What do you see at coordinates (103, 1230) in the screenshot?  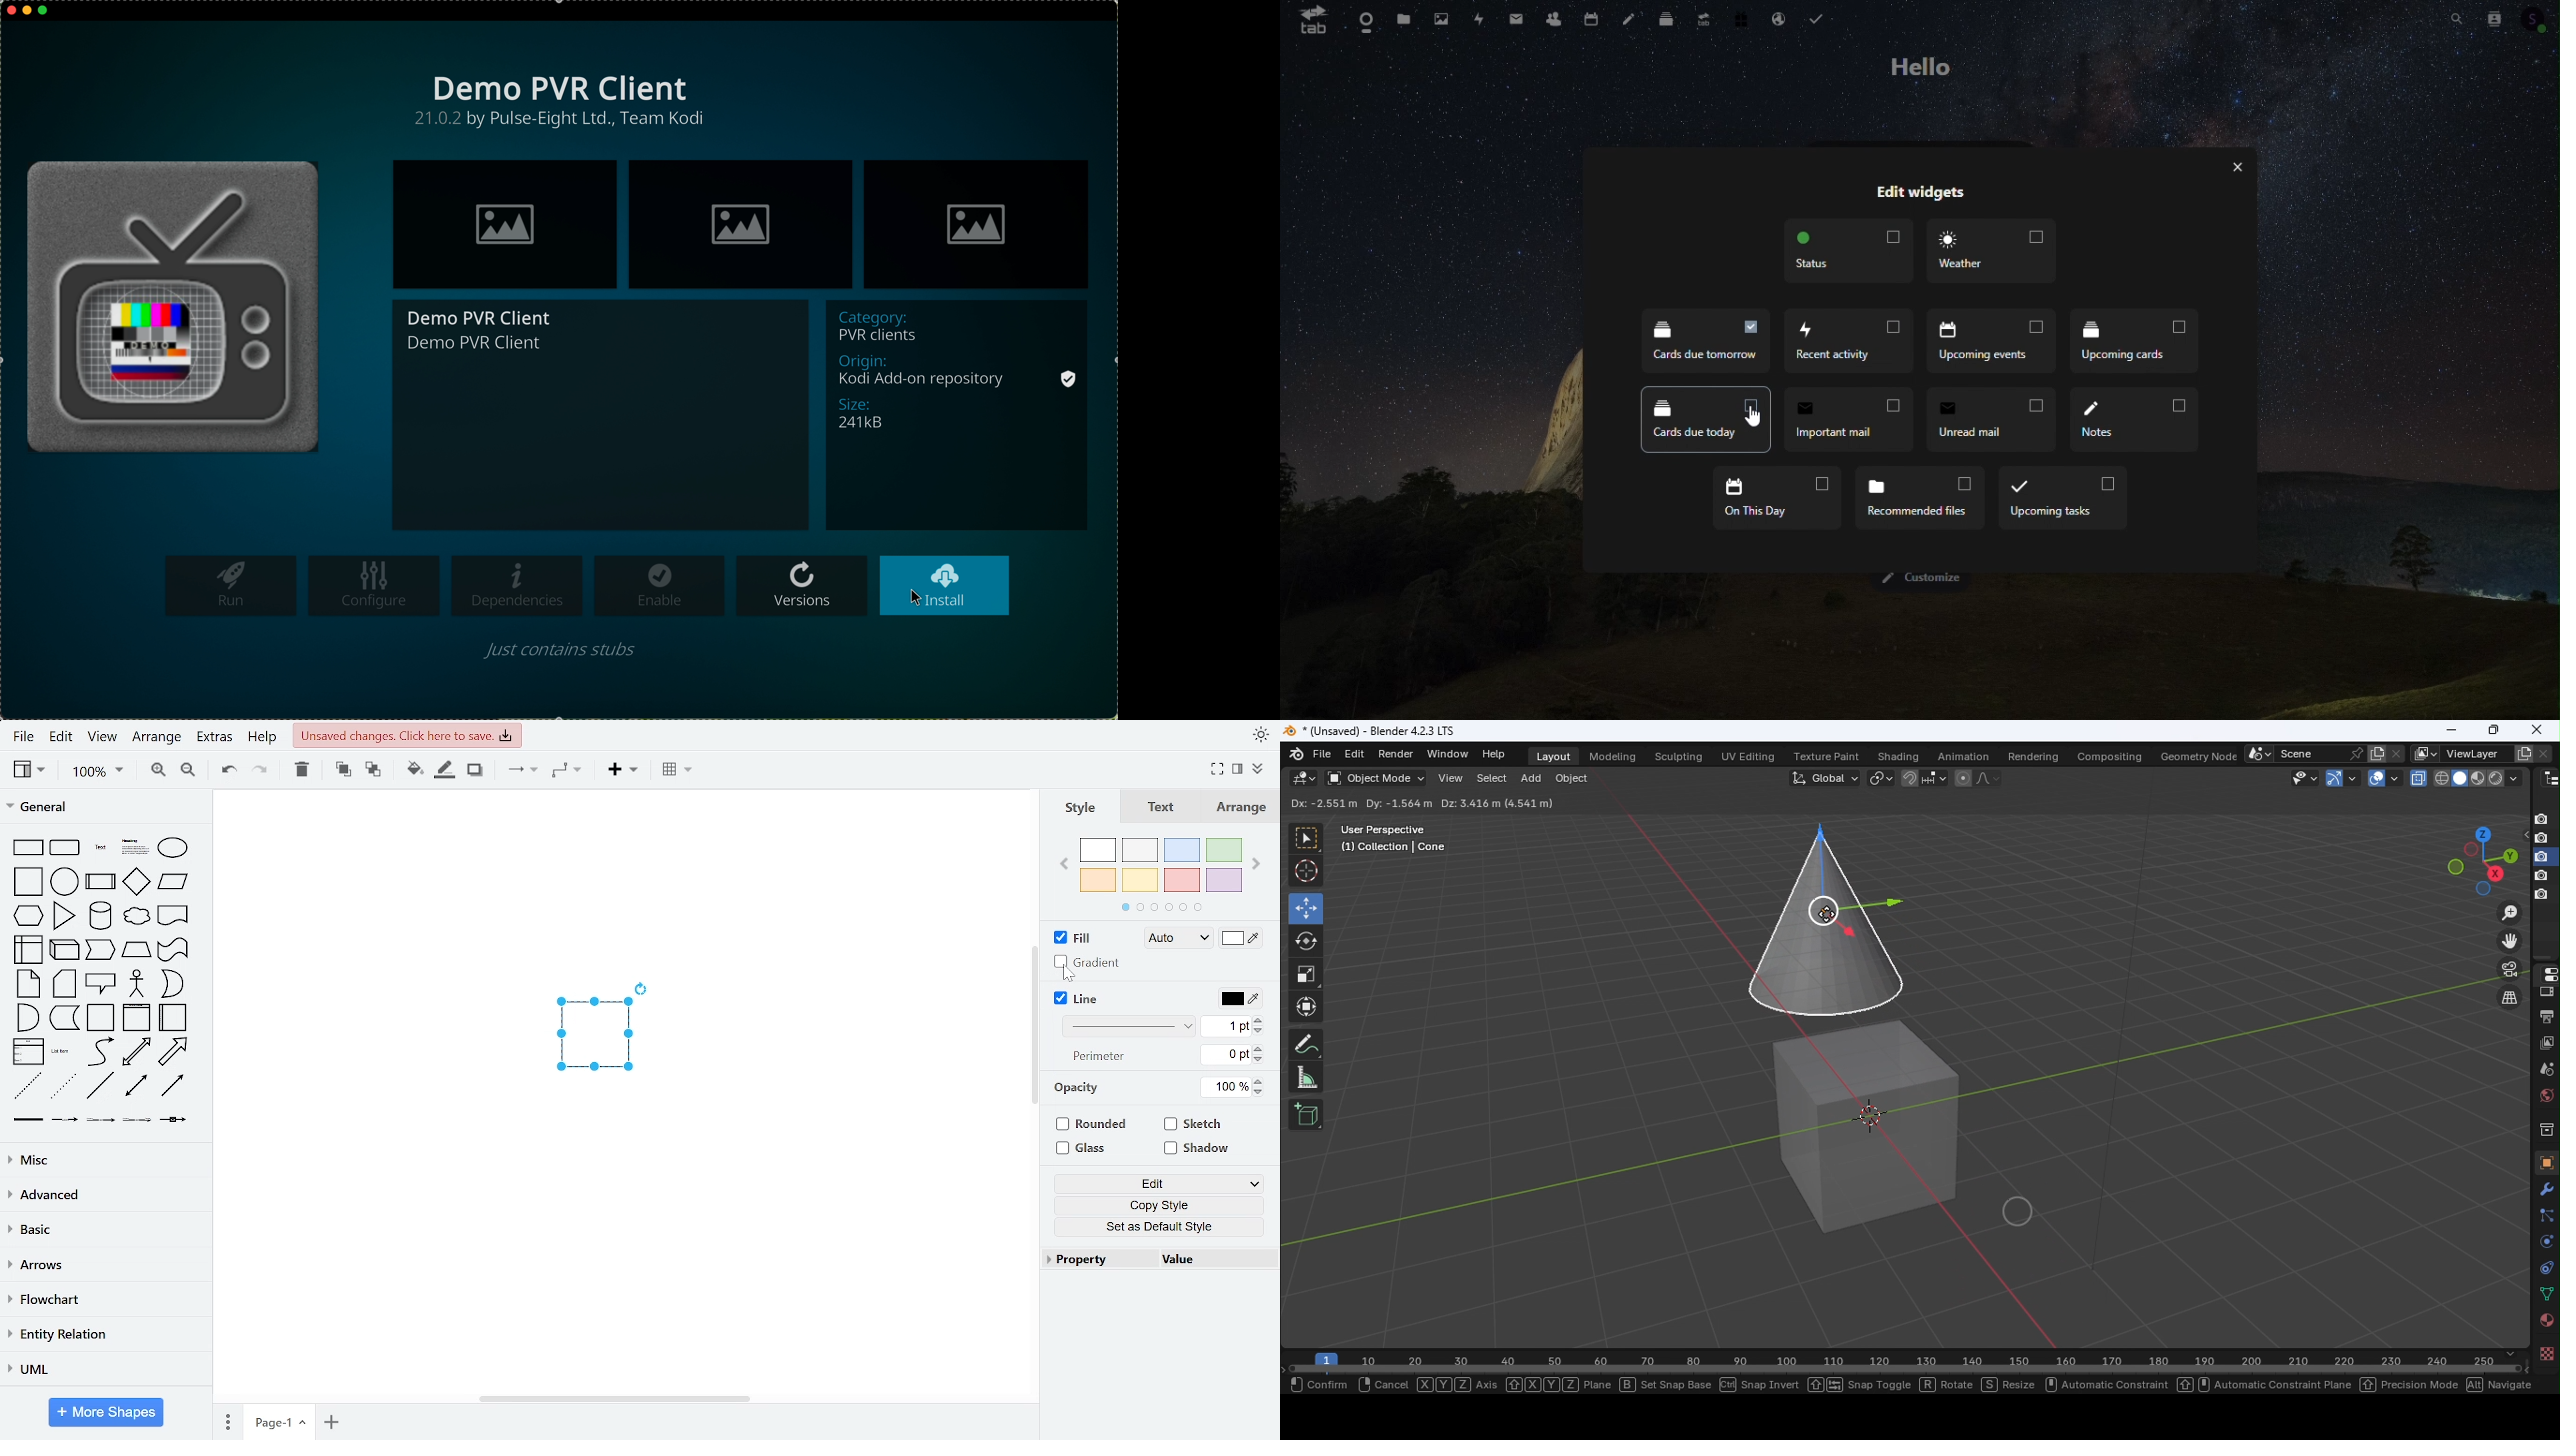 I see `basic` at bounding box center [103, 1230].